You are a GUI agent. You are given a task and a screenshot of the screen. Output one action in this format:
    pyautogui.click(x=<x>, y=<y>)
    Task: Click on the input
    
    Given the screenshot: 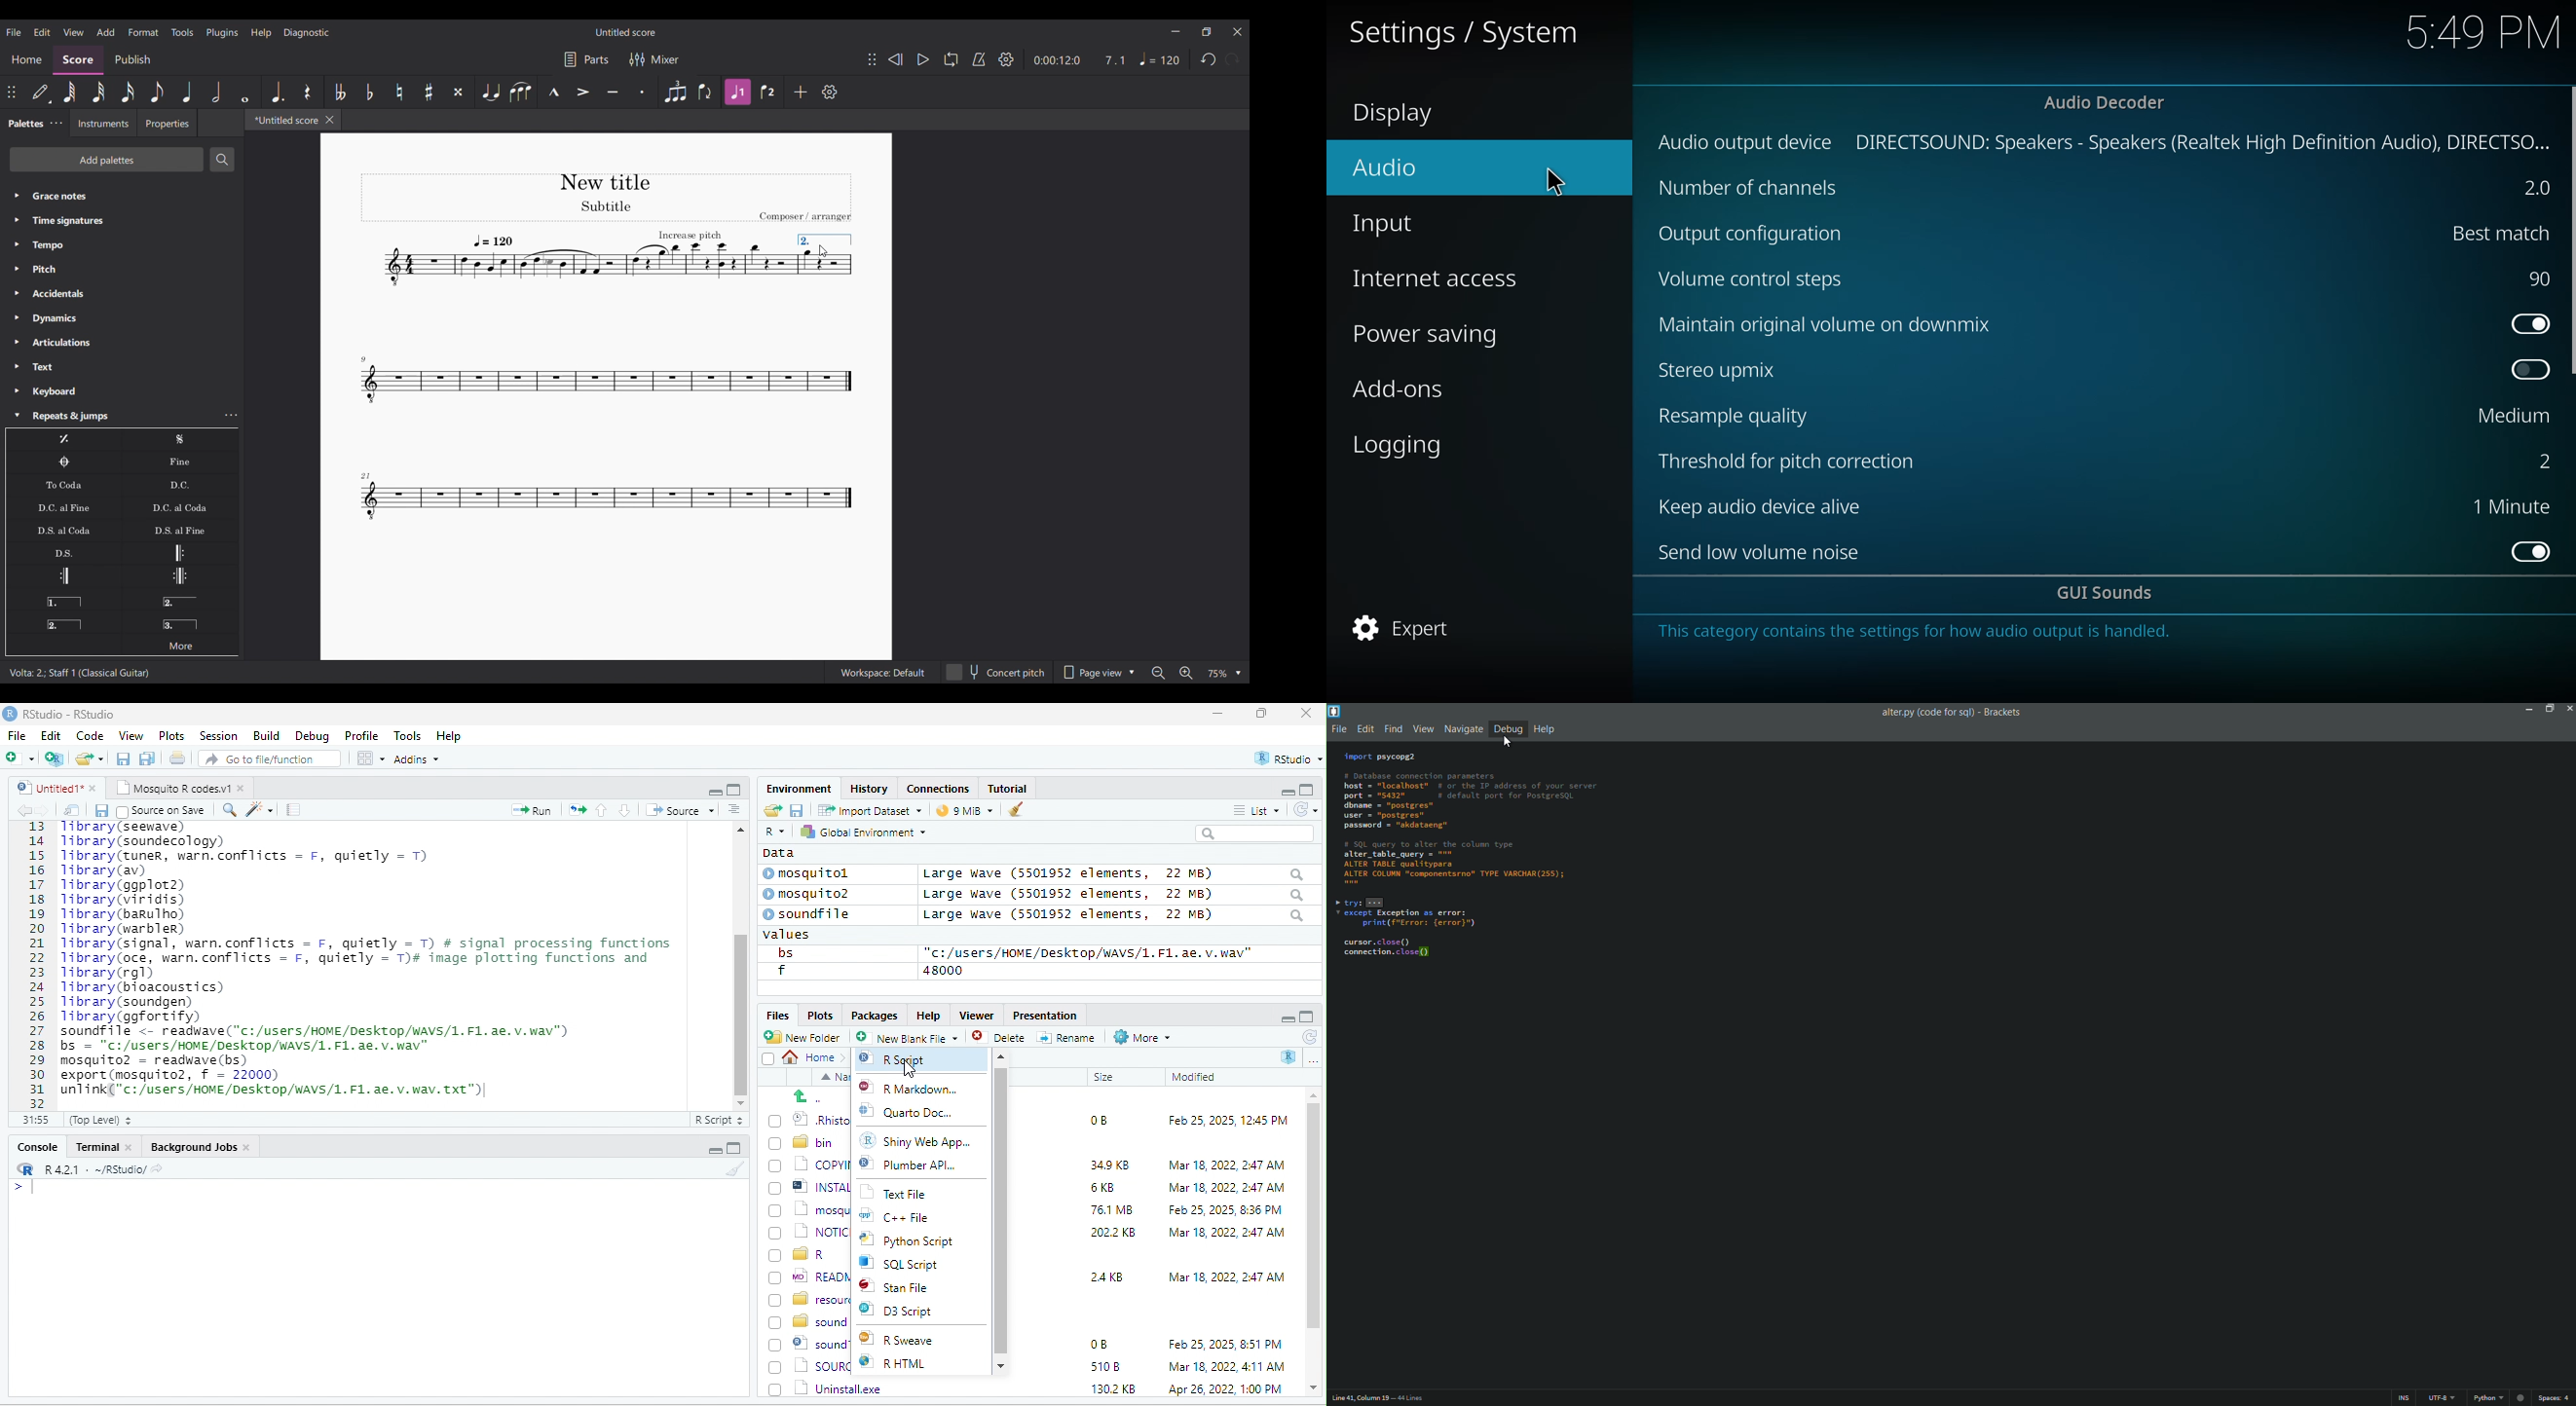 What is the action you would take?
    pyautogui.click(x=1394, y=224)
    